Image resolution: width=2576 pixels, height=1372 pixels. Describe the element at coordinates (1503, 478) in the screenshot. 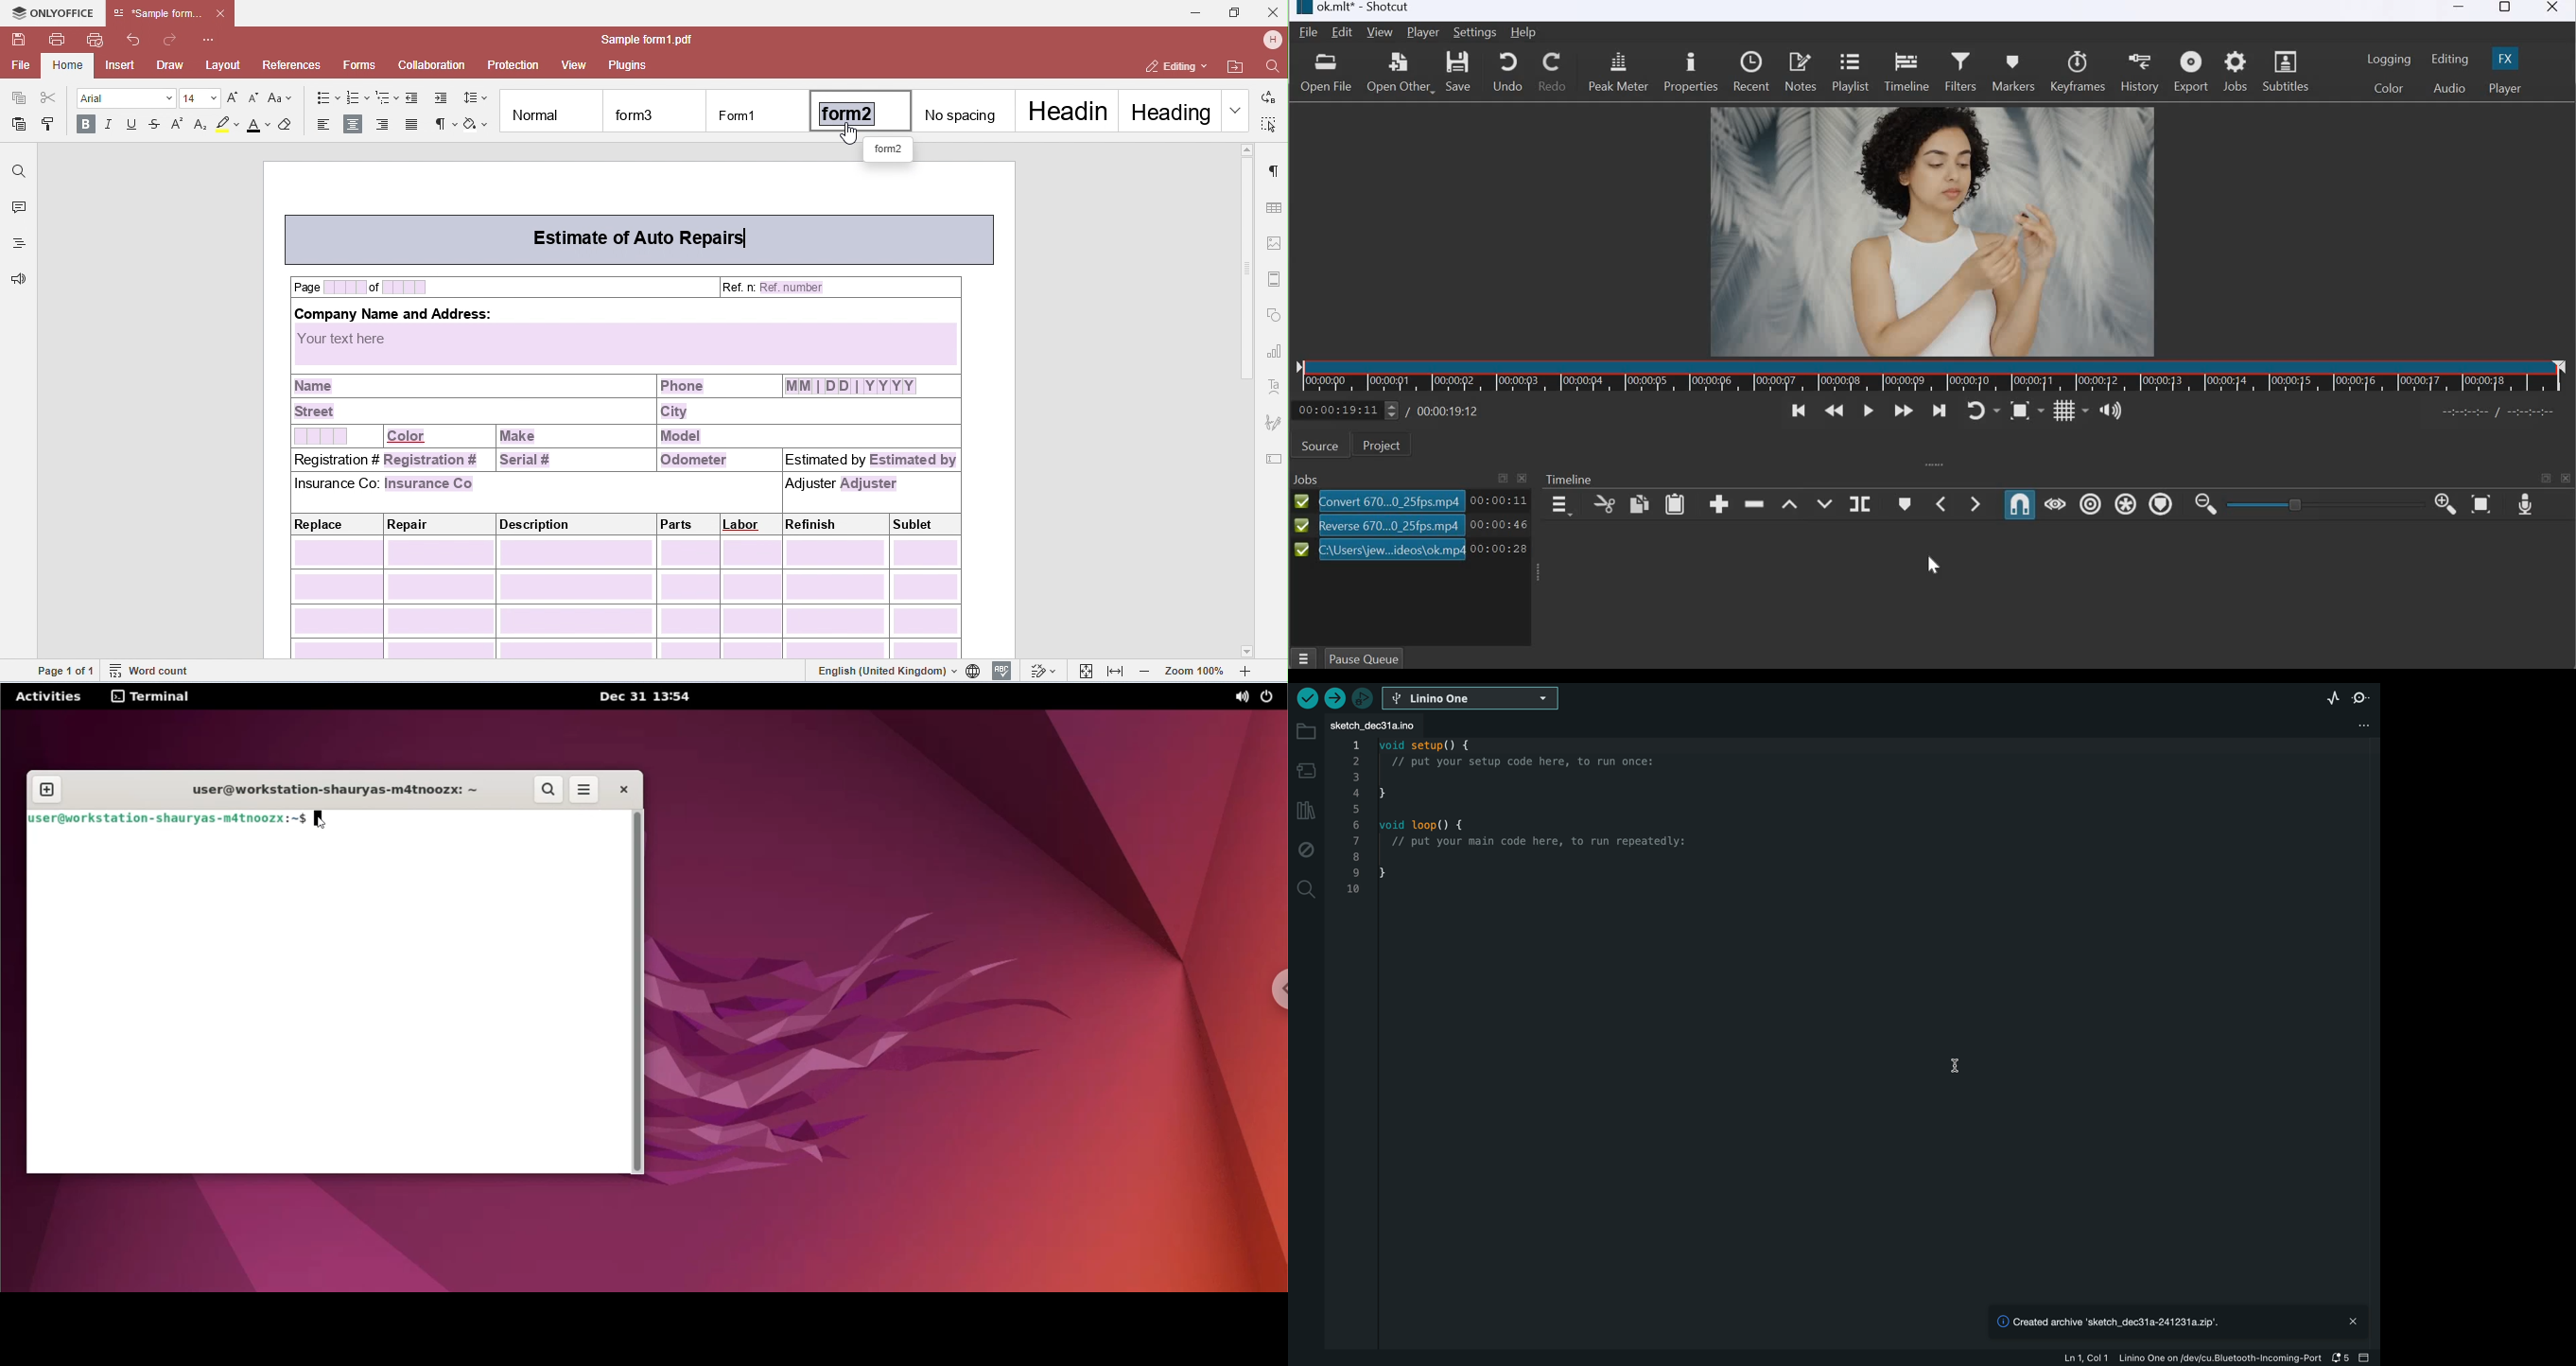

I see `Maximize` at that location.